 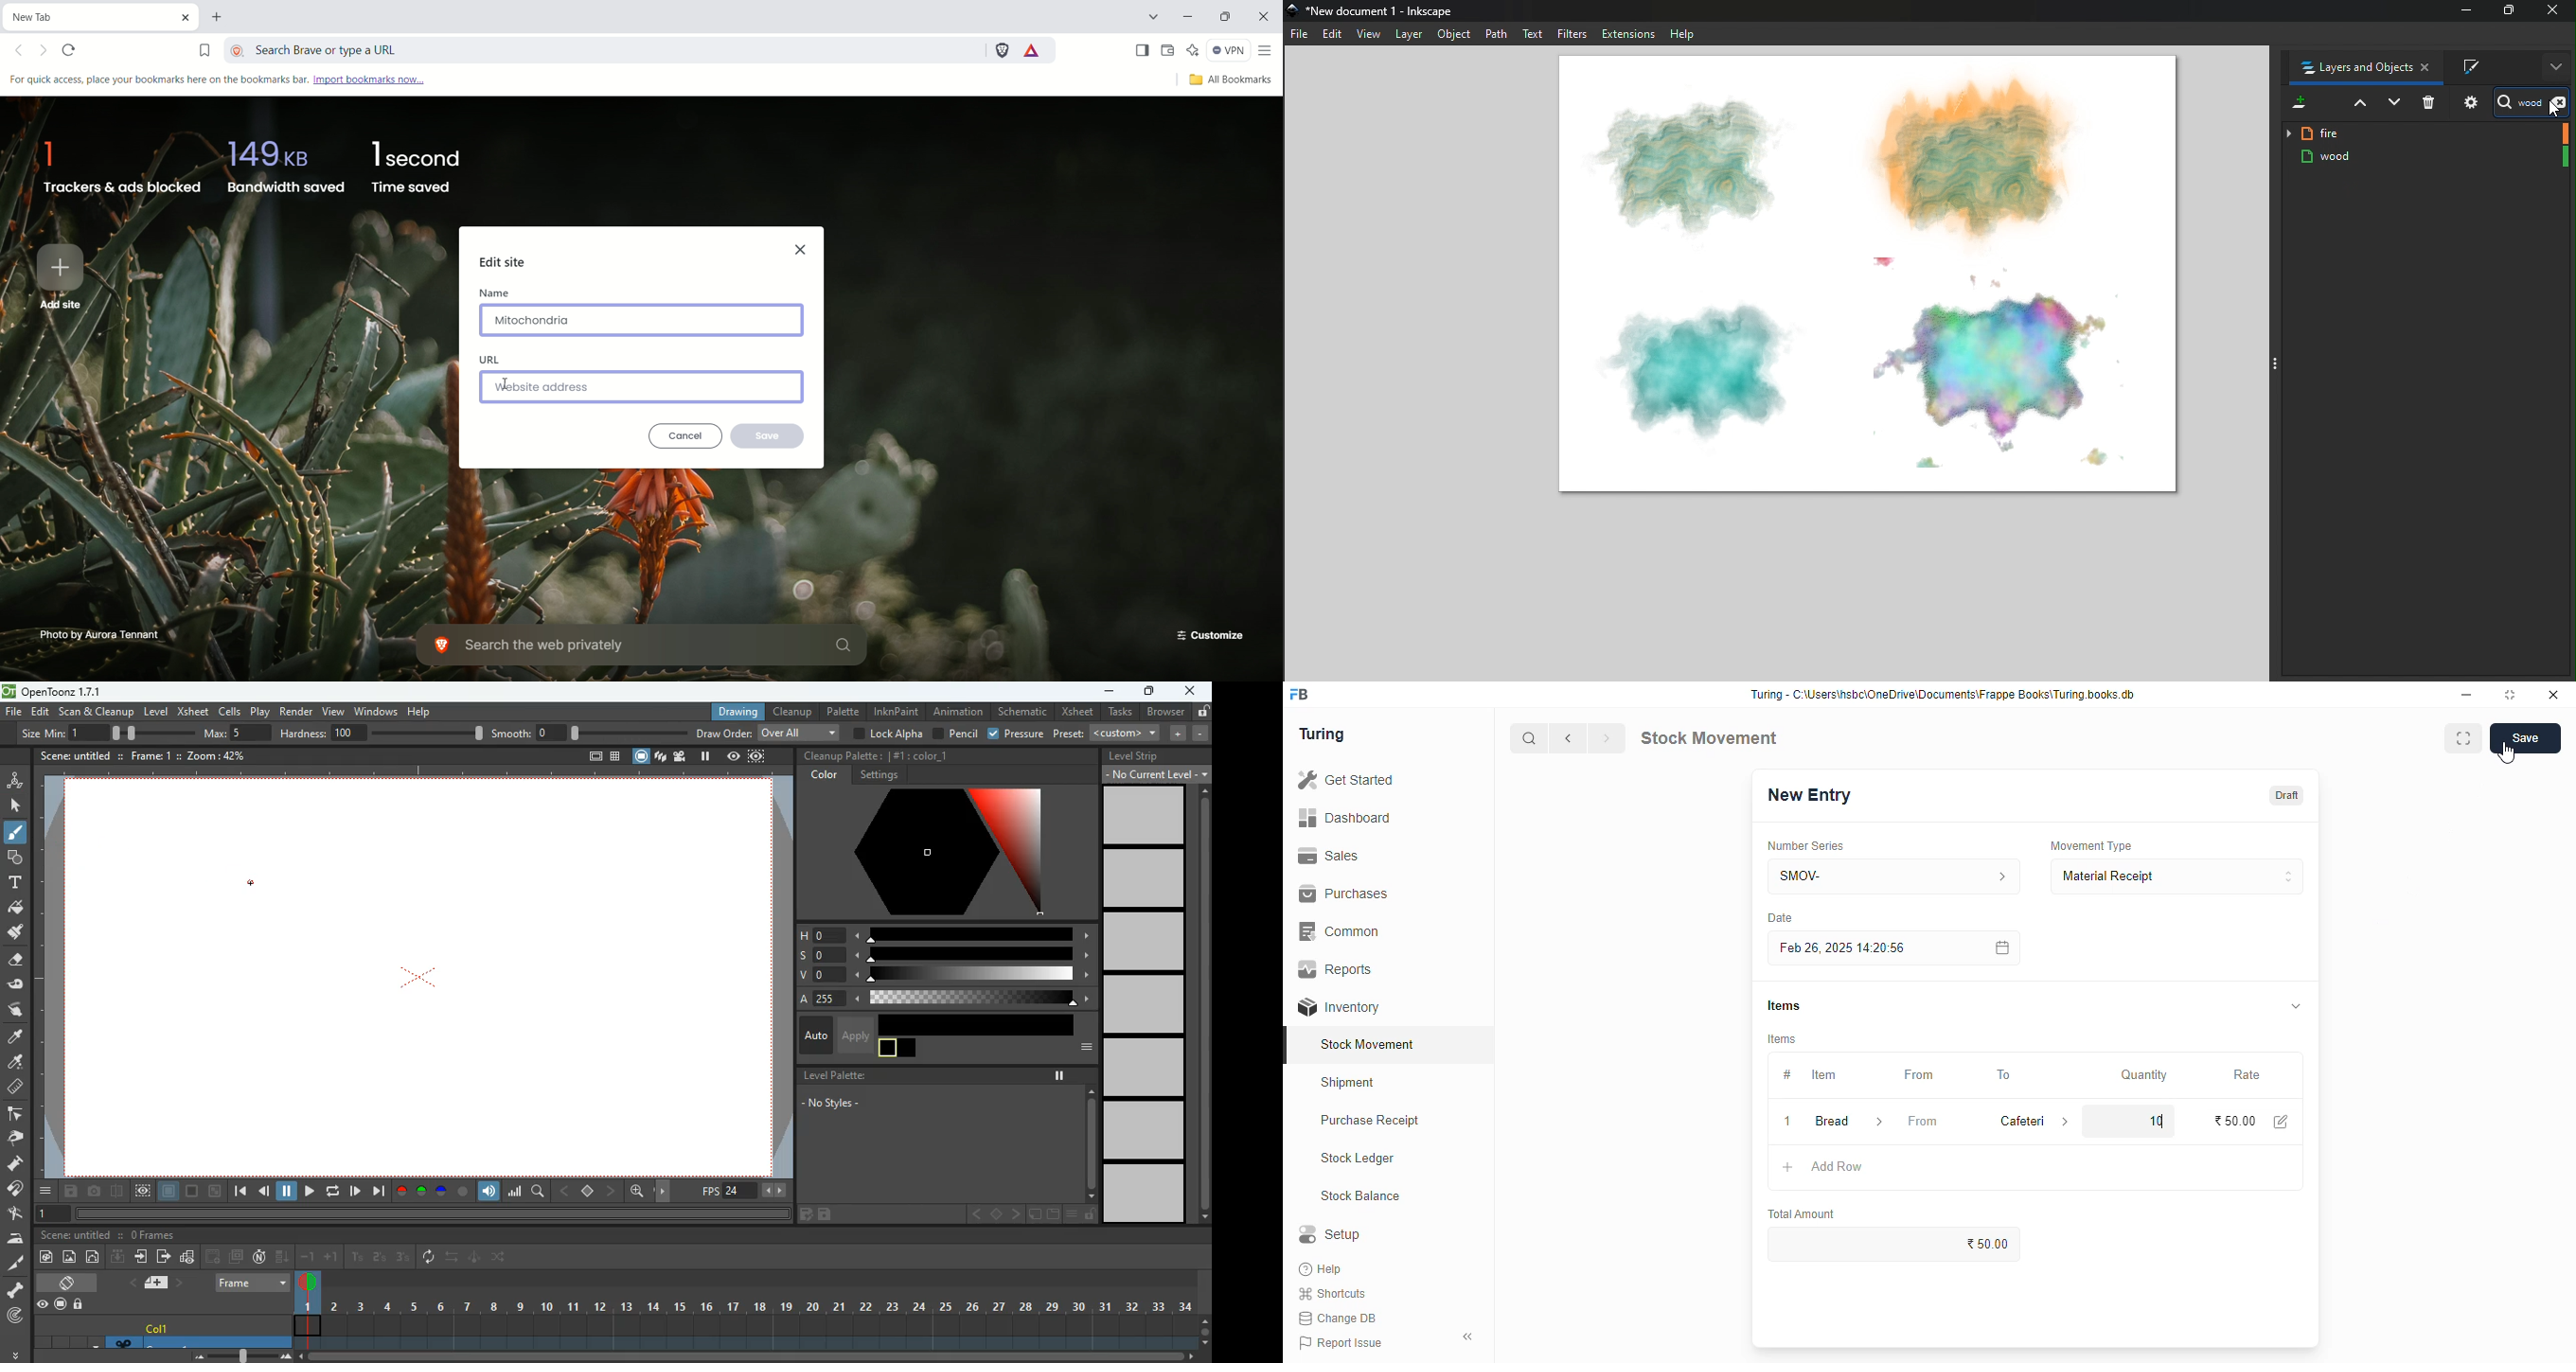 I want to click on edge, so click(x=14, y=1115).